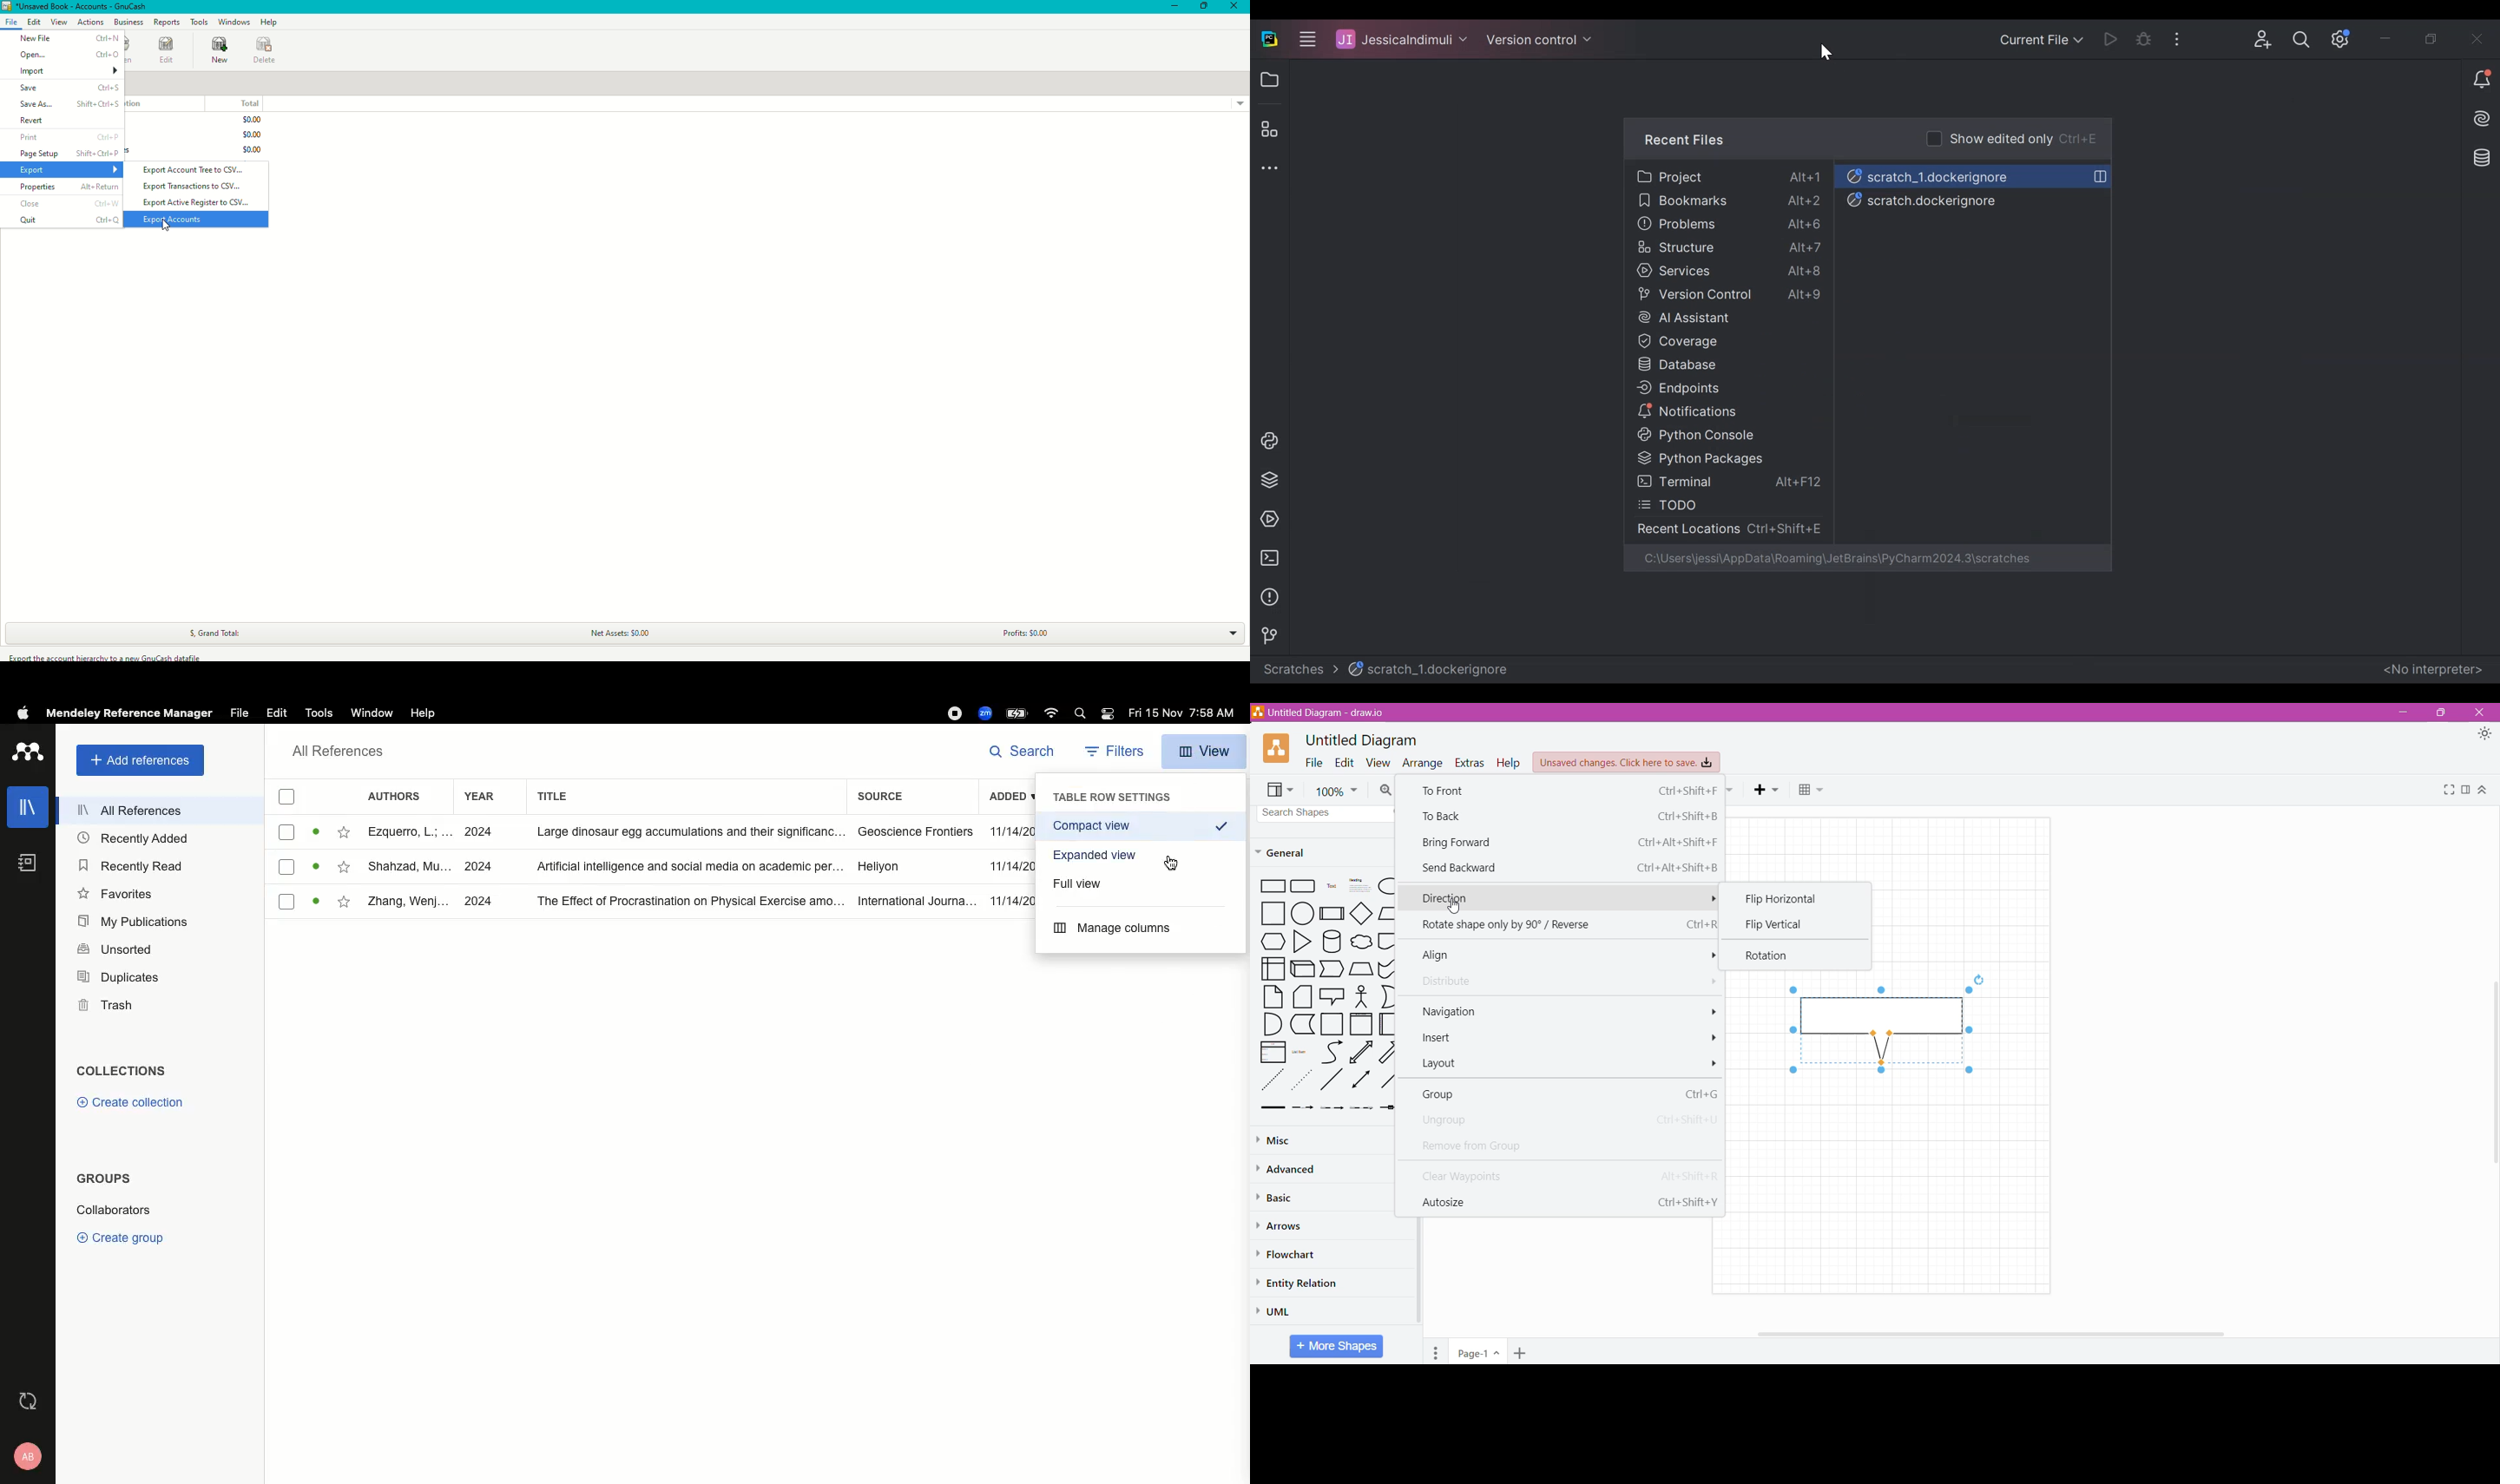  I want to click on Add Page, so click(1520, 1353).